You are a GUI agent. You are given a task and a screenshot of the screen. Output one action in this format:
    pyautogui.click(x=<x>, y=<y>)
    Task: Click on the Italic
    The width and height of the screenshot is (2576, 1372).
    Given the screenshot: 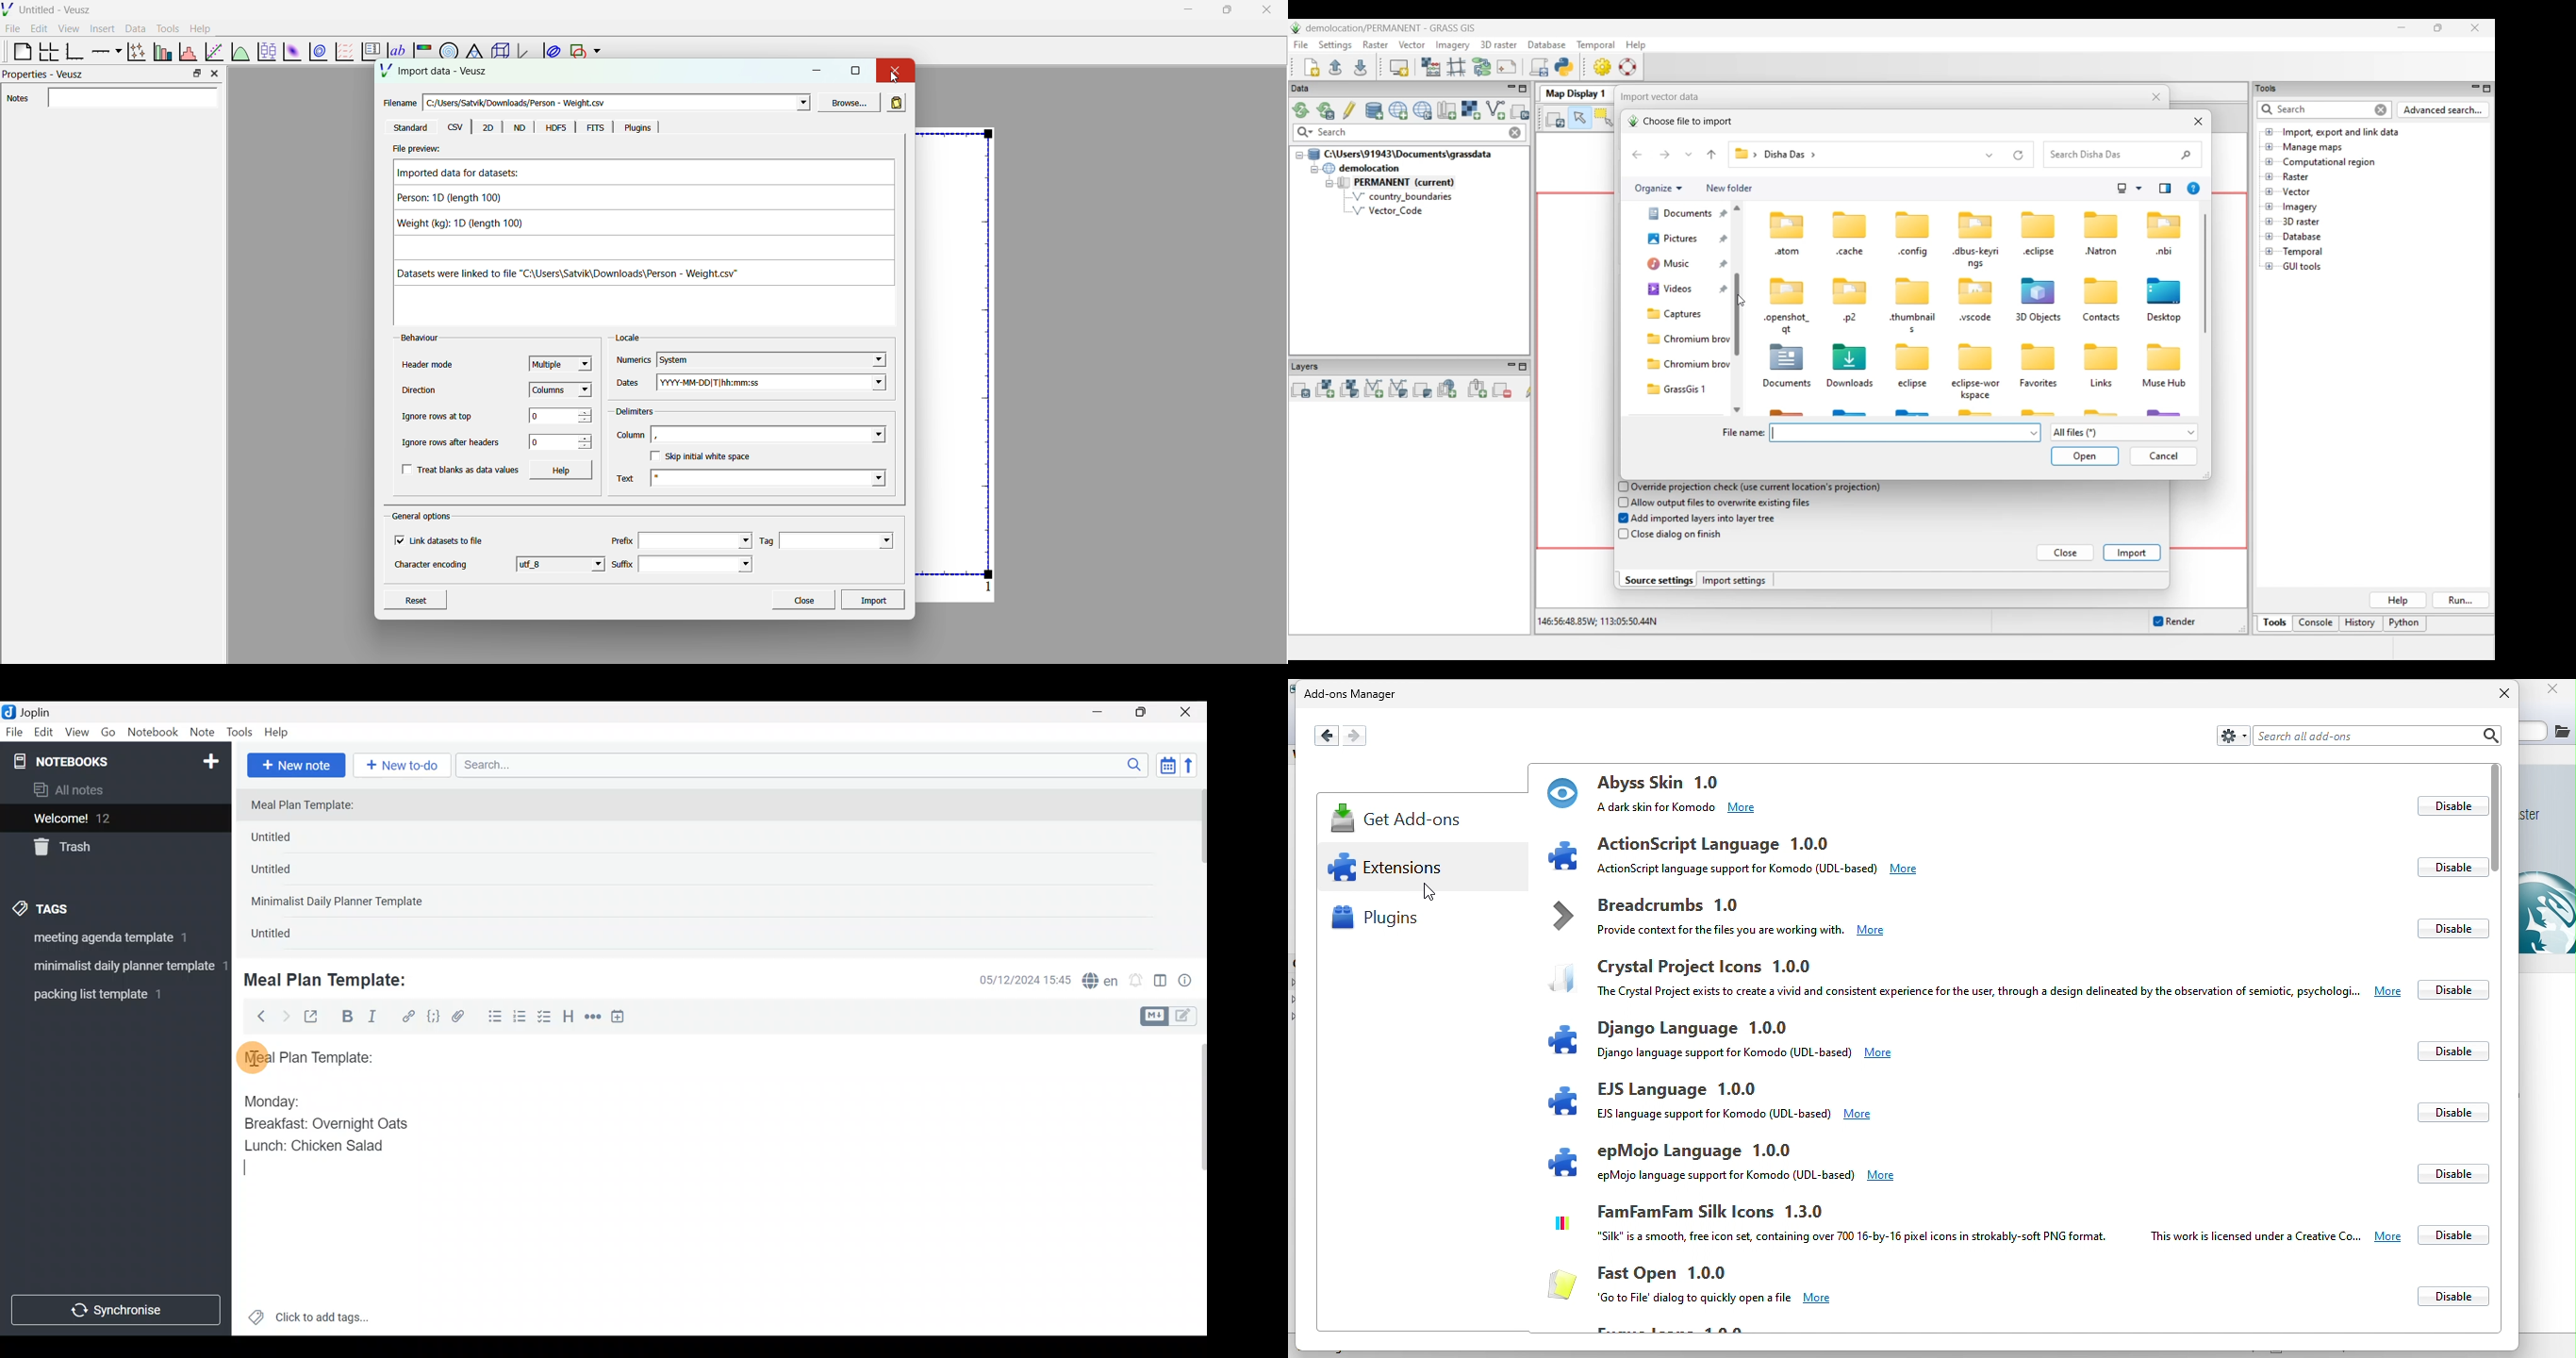 What is the action you would take?
    pyautogui.click(x=371, y=1019)
    